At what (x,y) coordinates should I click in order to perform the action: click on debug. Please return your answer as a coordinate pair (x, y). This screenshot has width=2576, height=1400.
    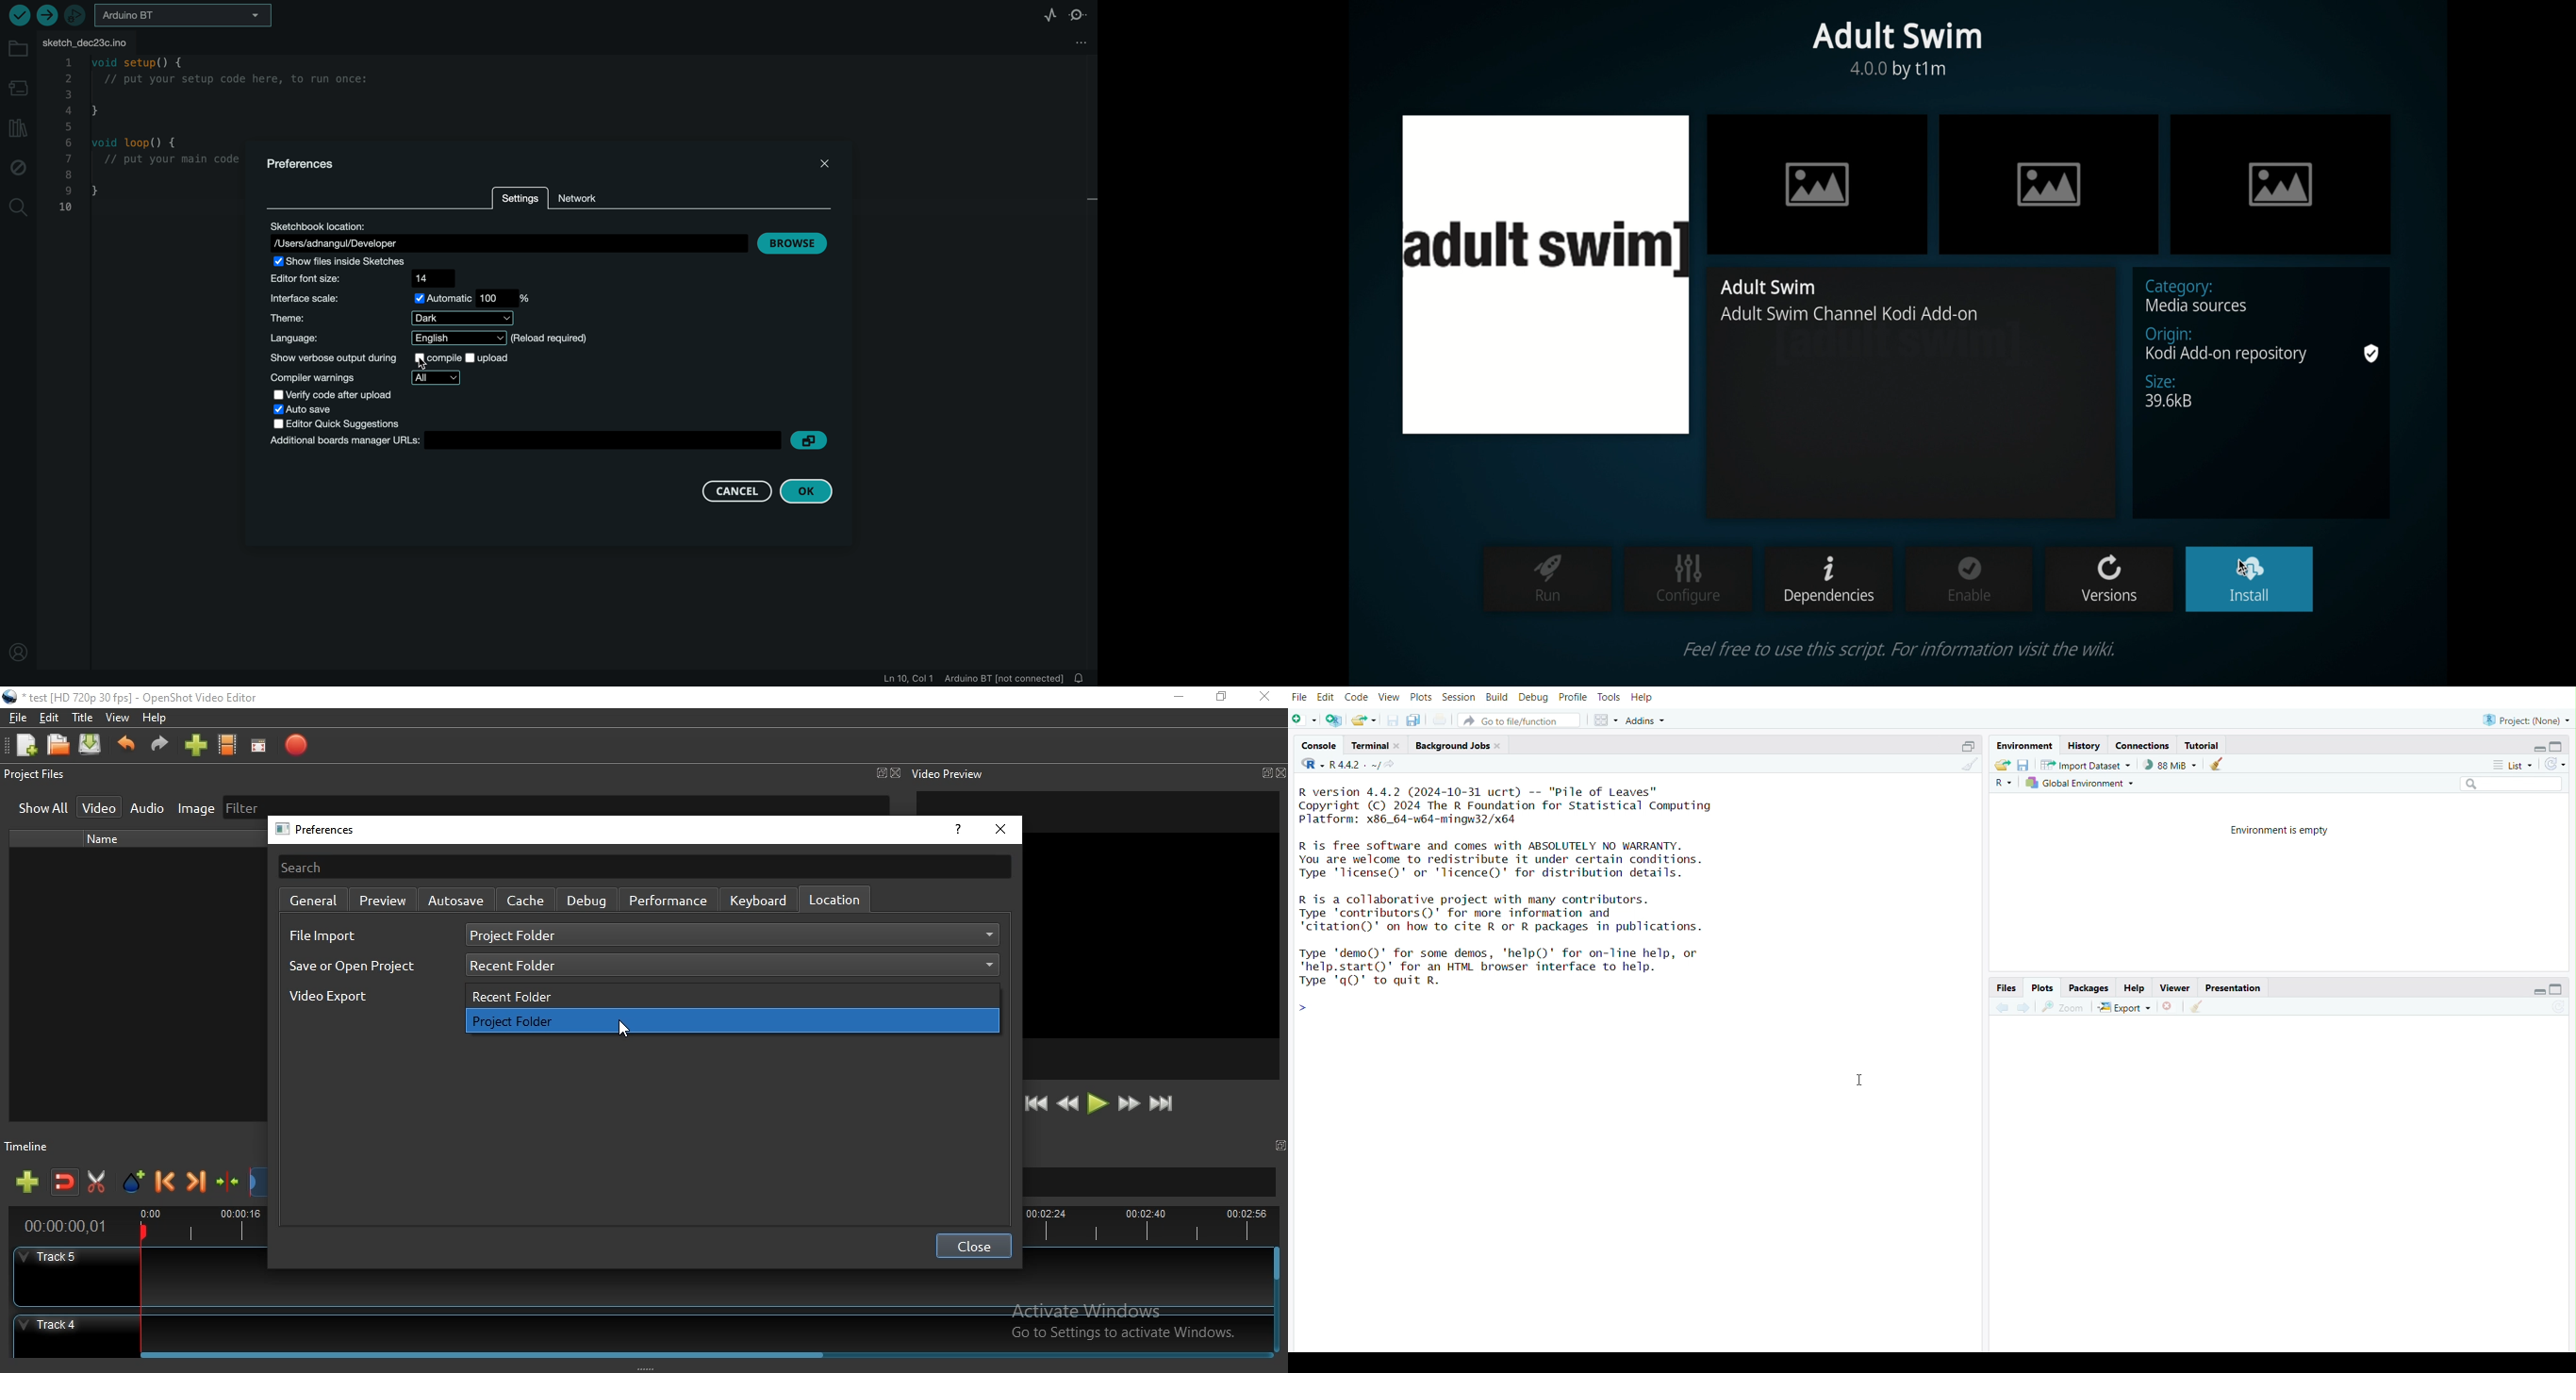
    Looking at the image, I should click on (19, 169).